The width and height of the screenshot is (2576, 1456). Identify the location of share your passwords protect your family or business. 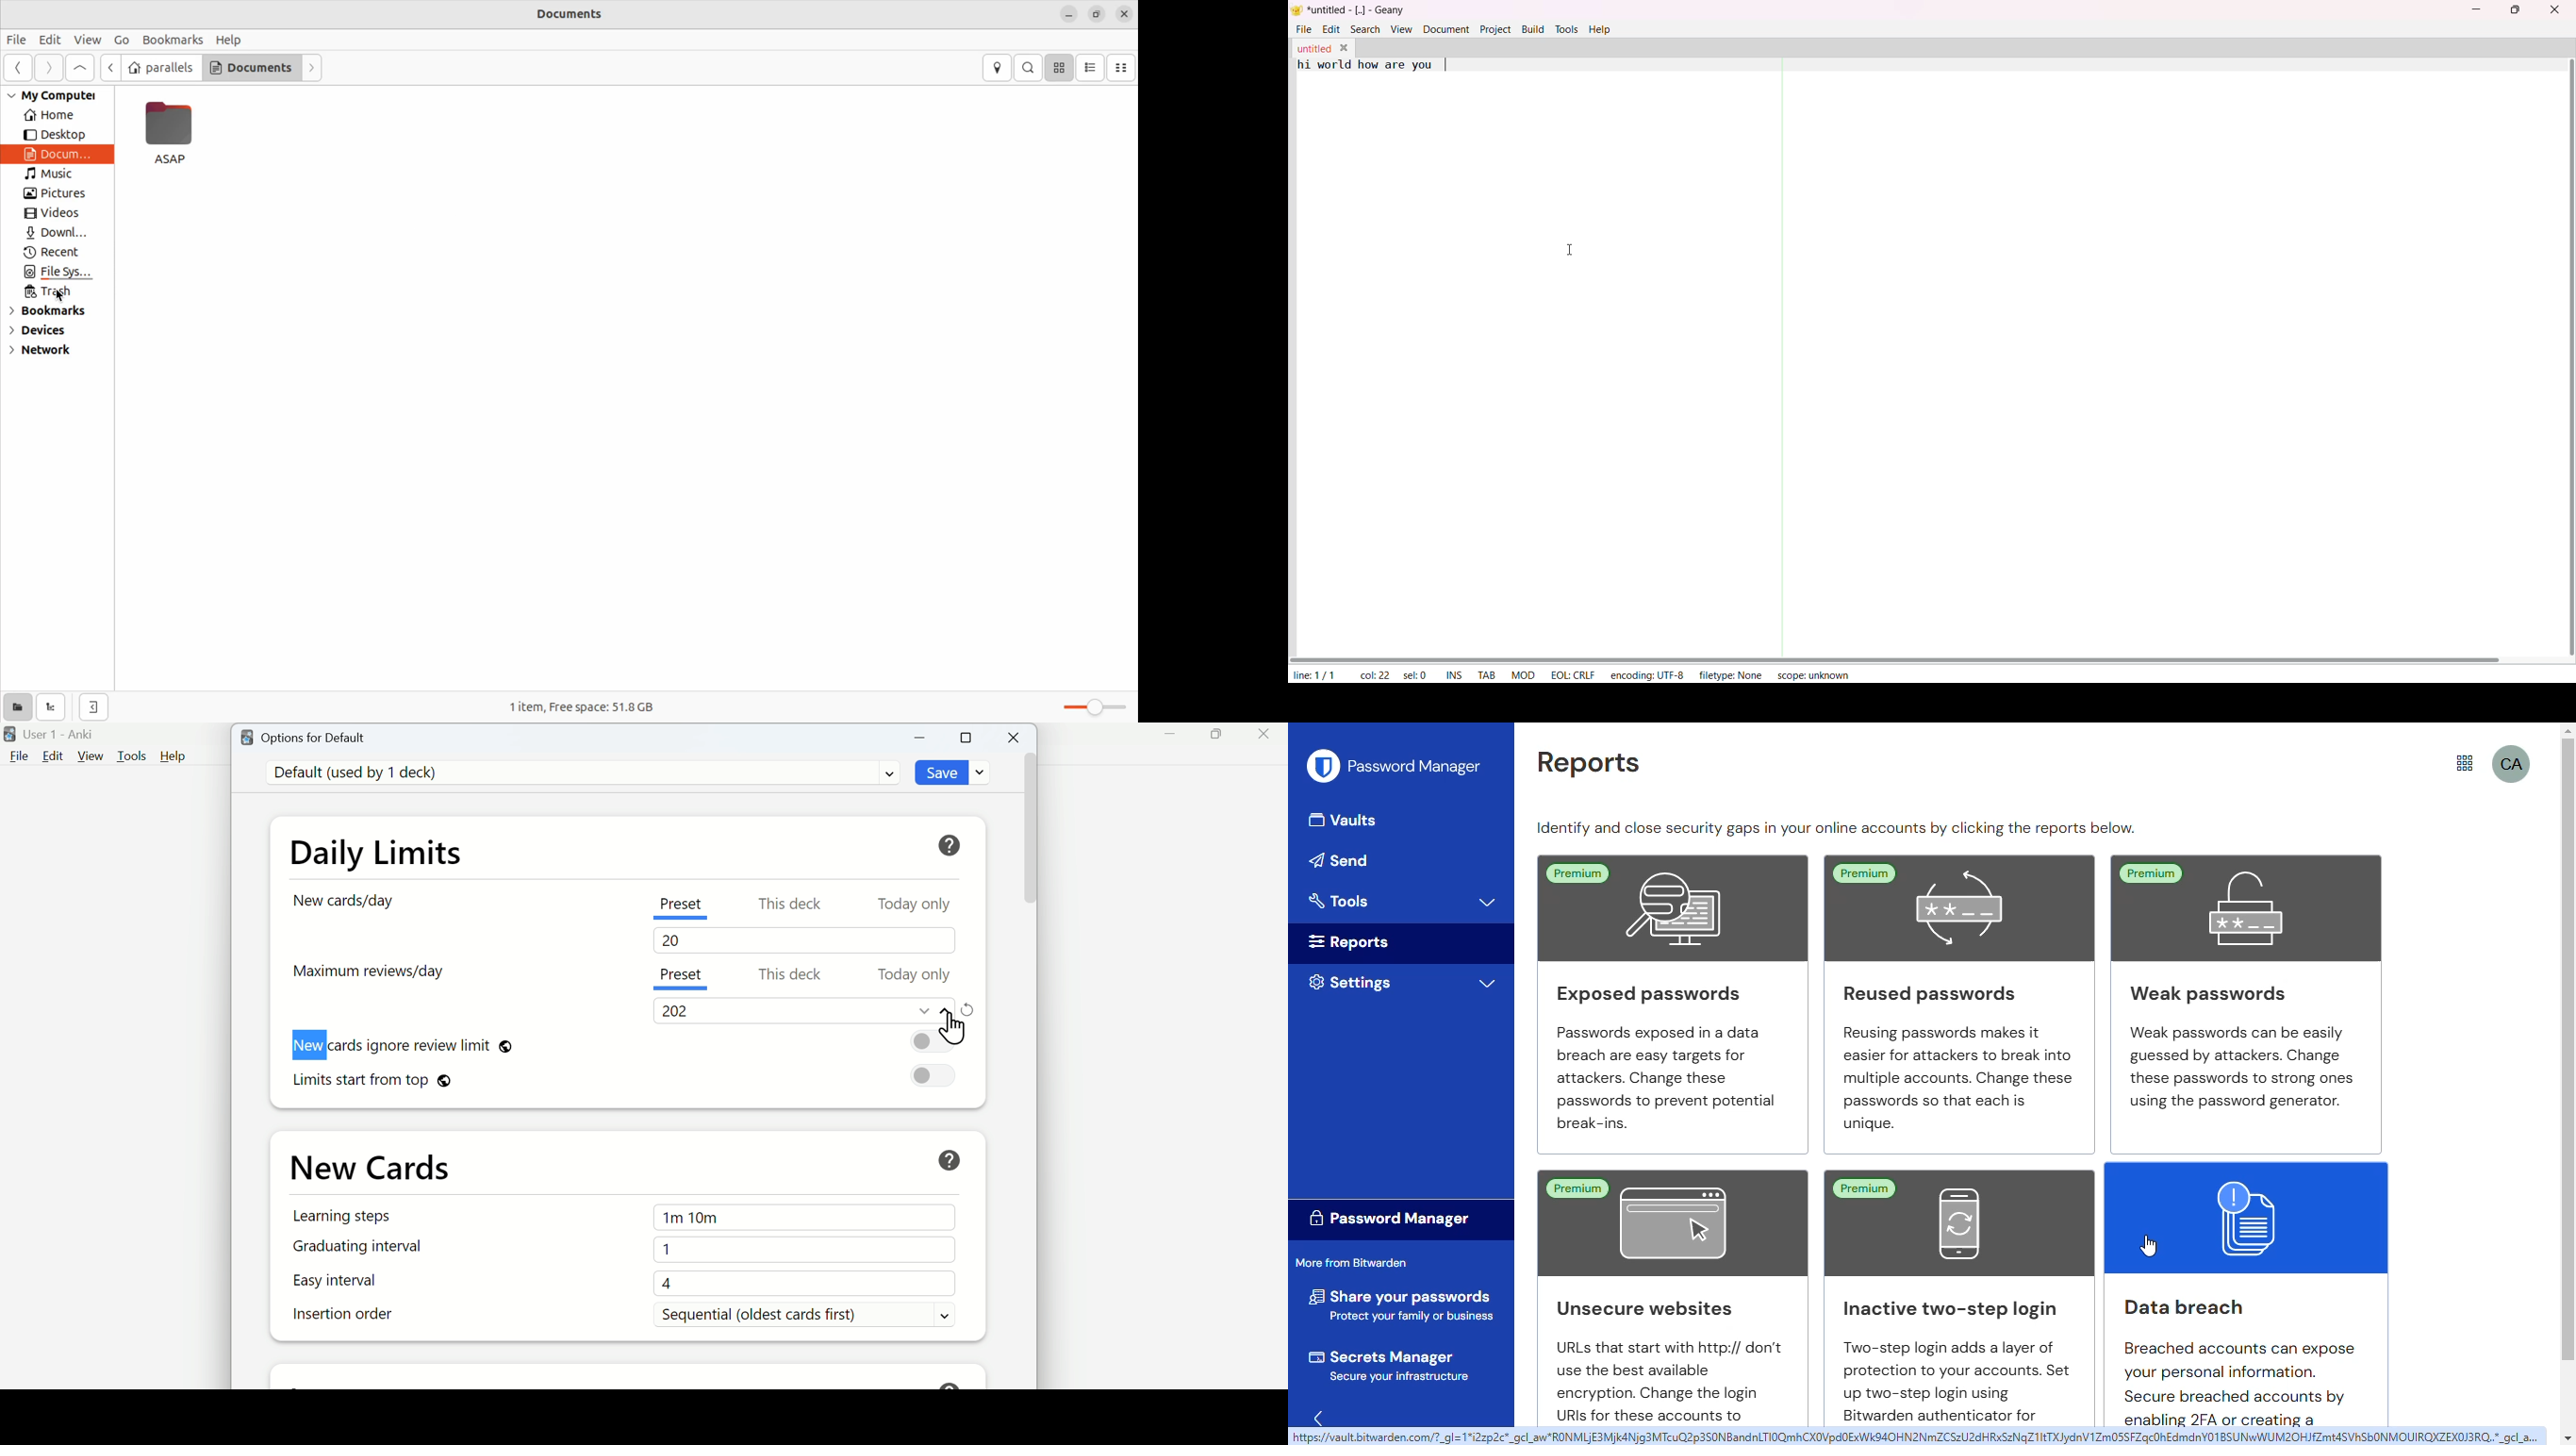
(1402, 1302).